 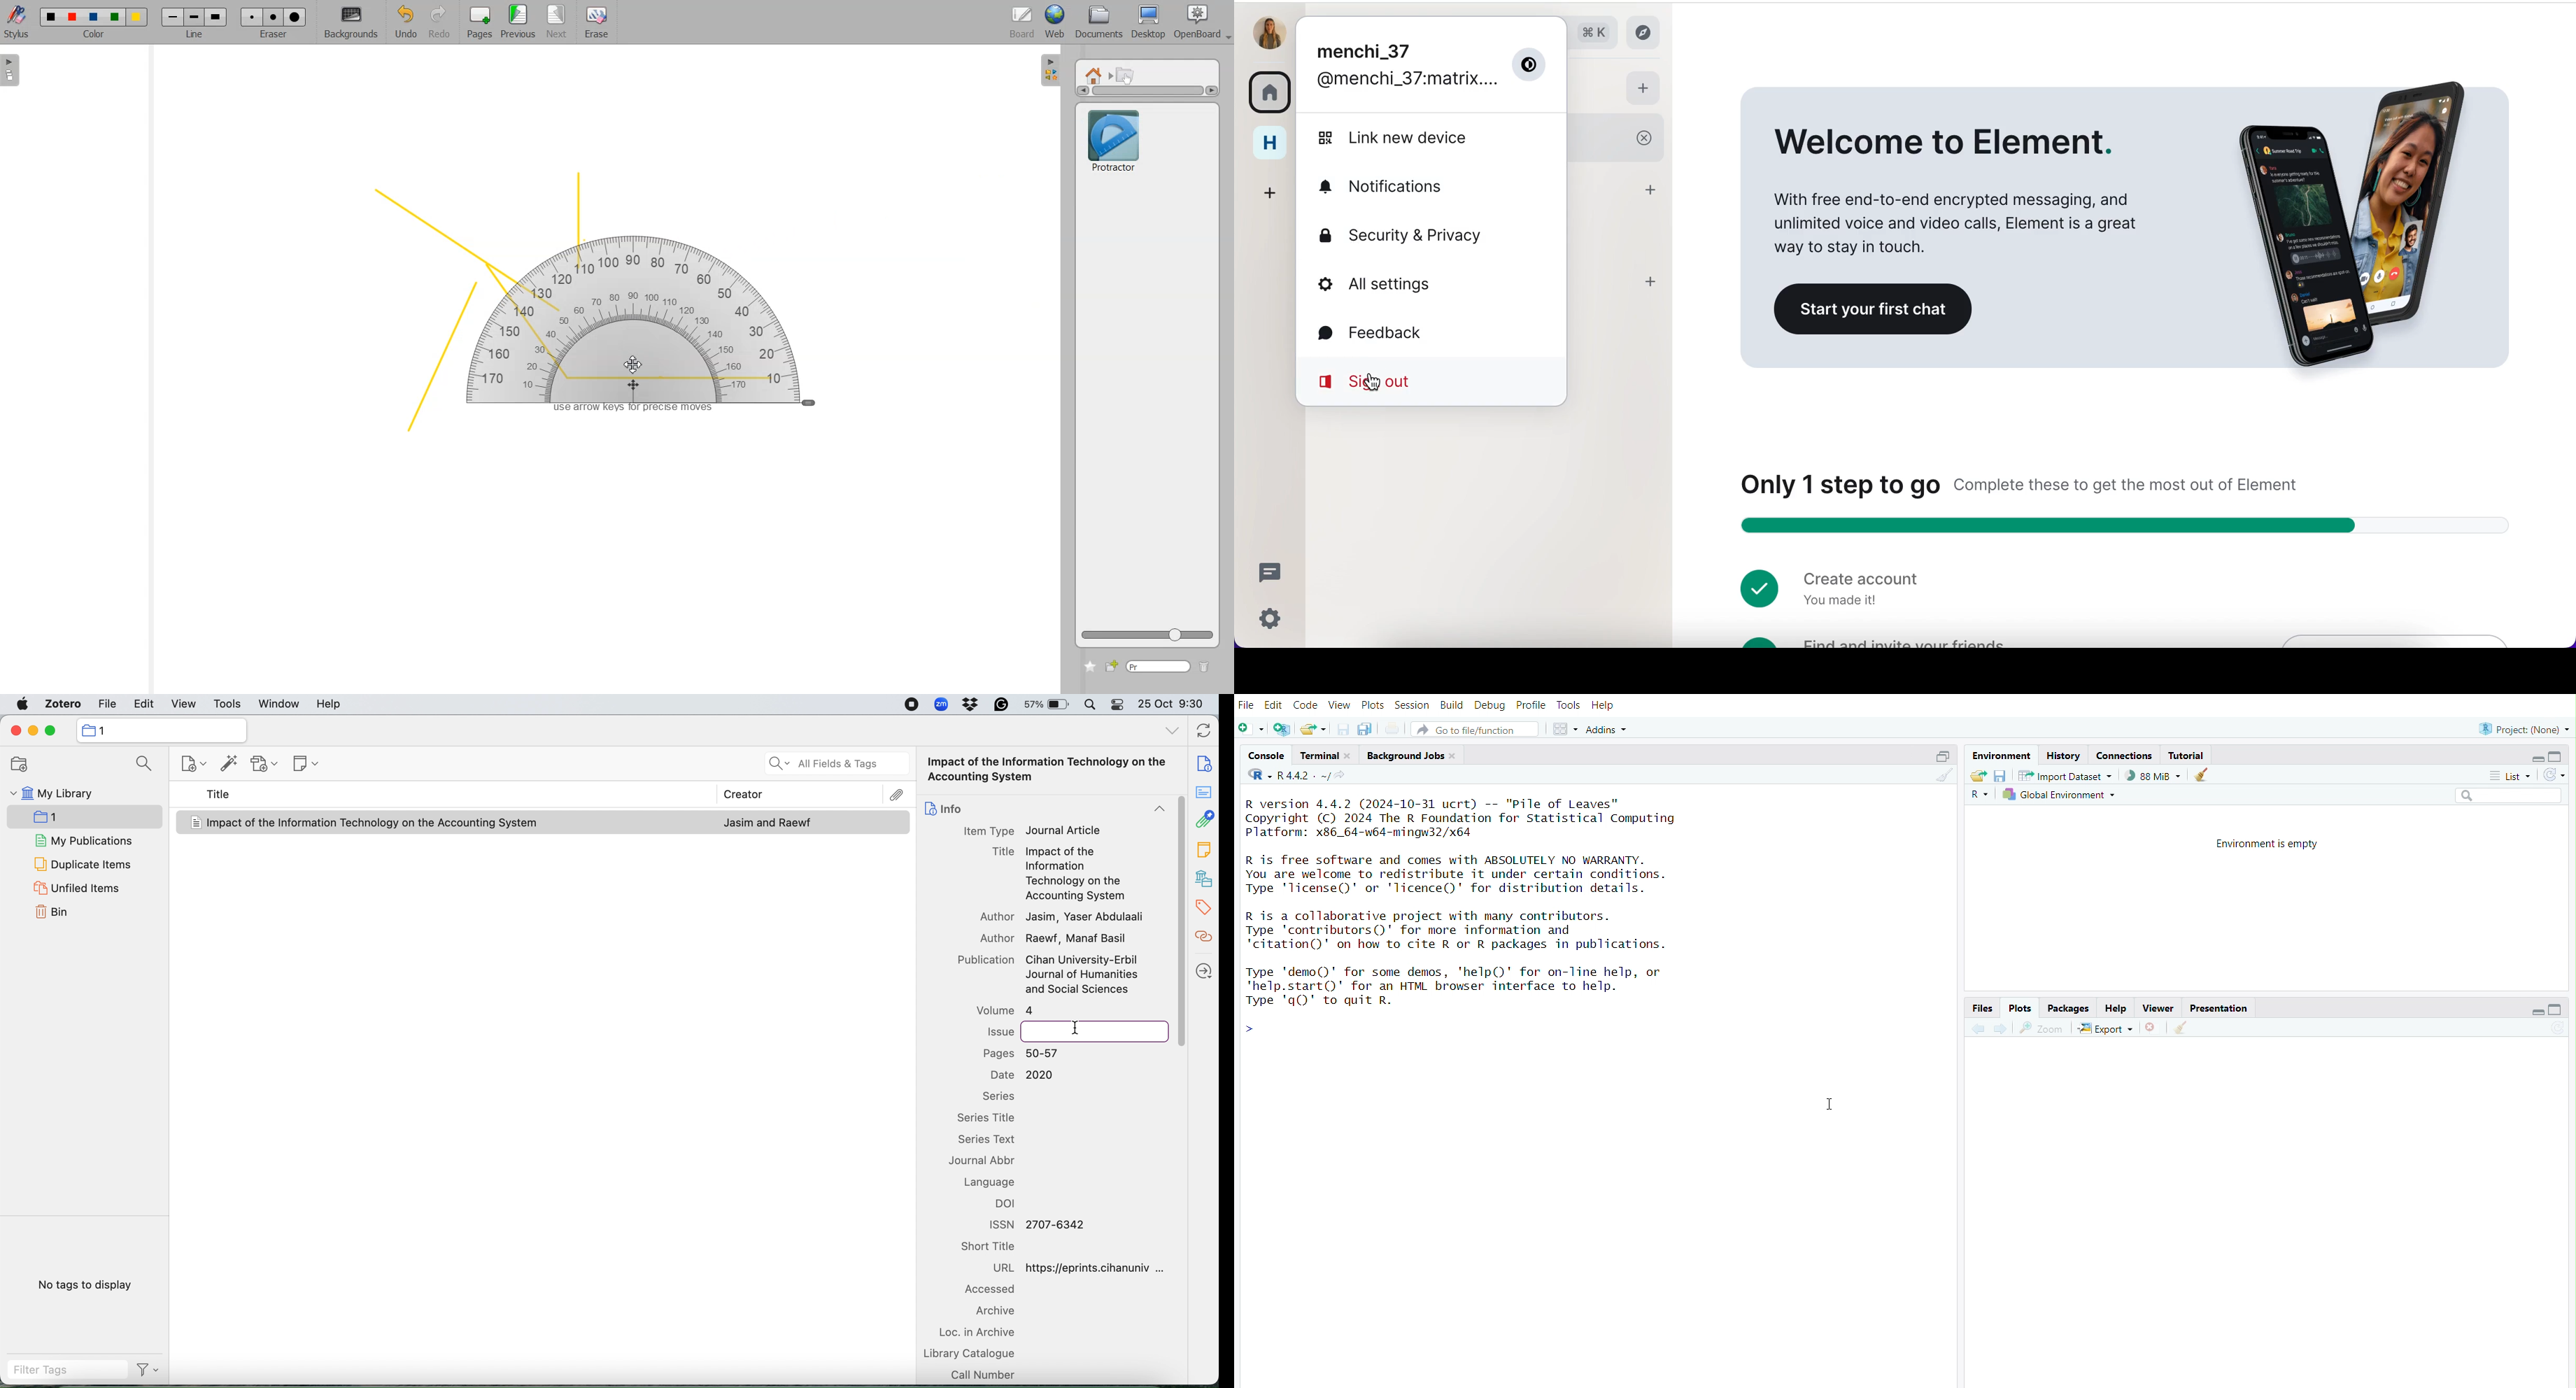 What do you see at coordinates (1430, 67) in the screenshot?
I see `menchi_37 @menchi_37.matrix.....` at bounding box center [1430, 67].